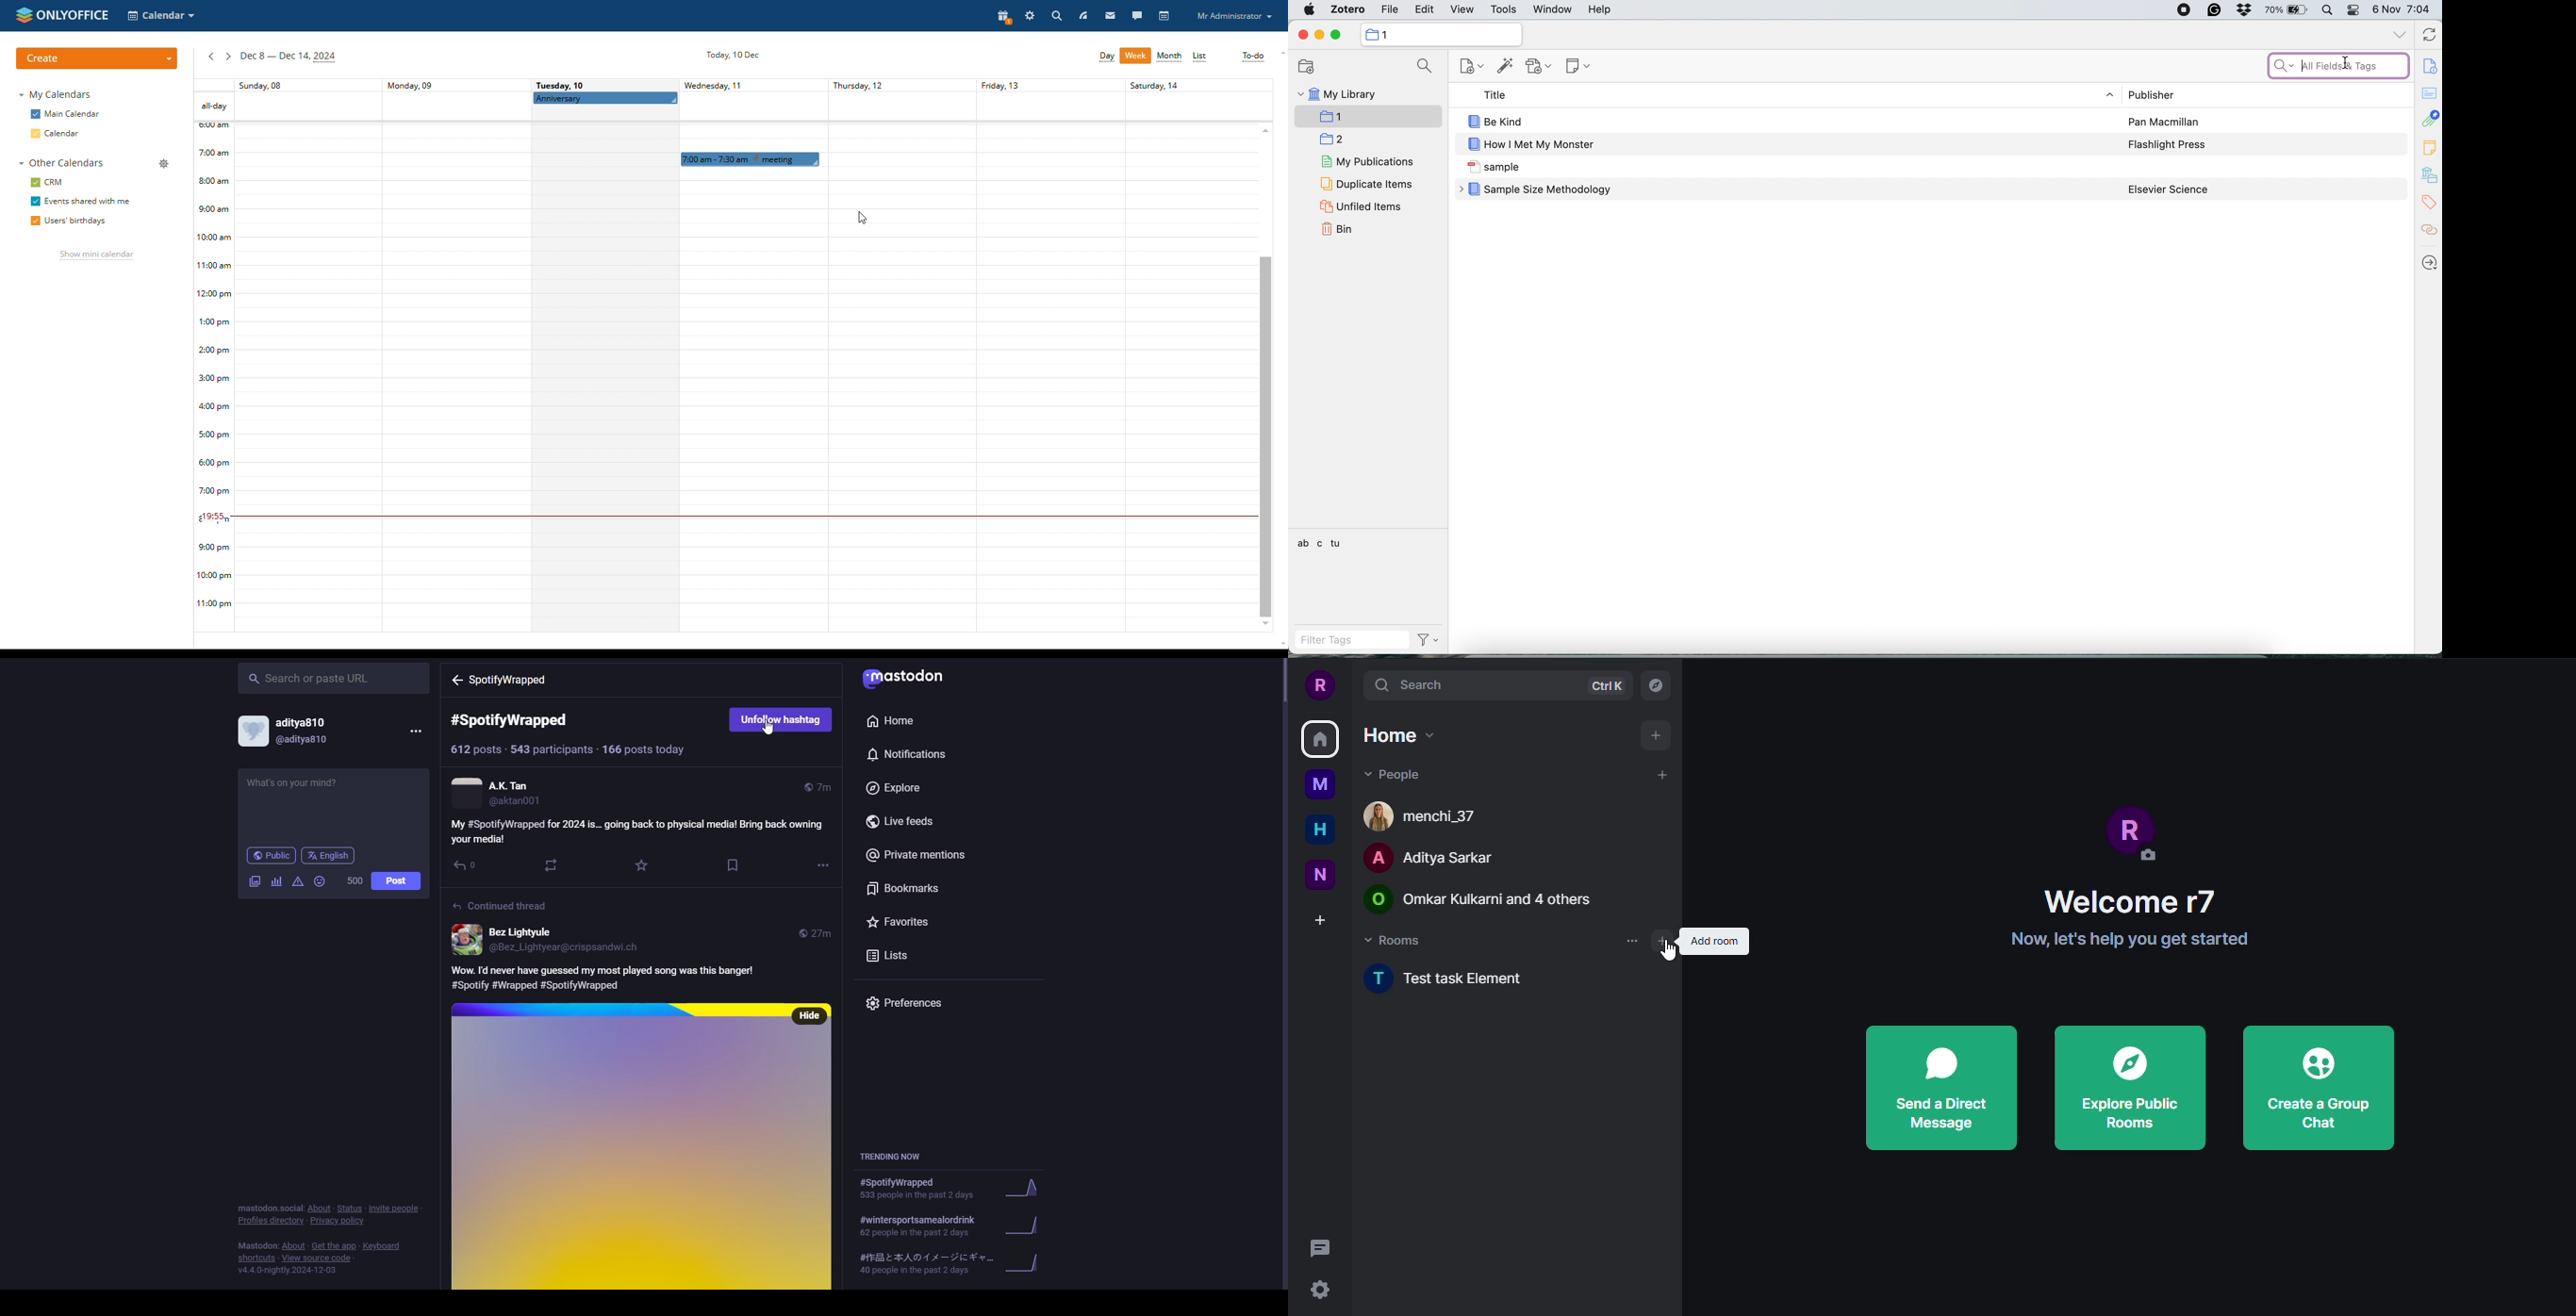  I want to click on icon, so click(1473, 145).